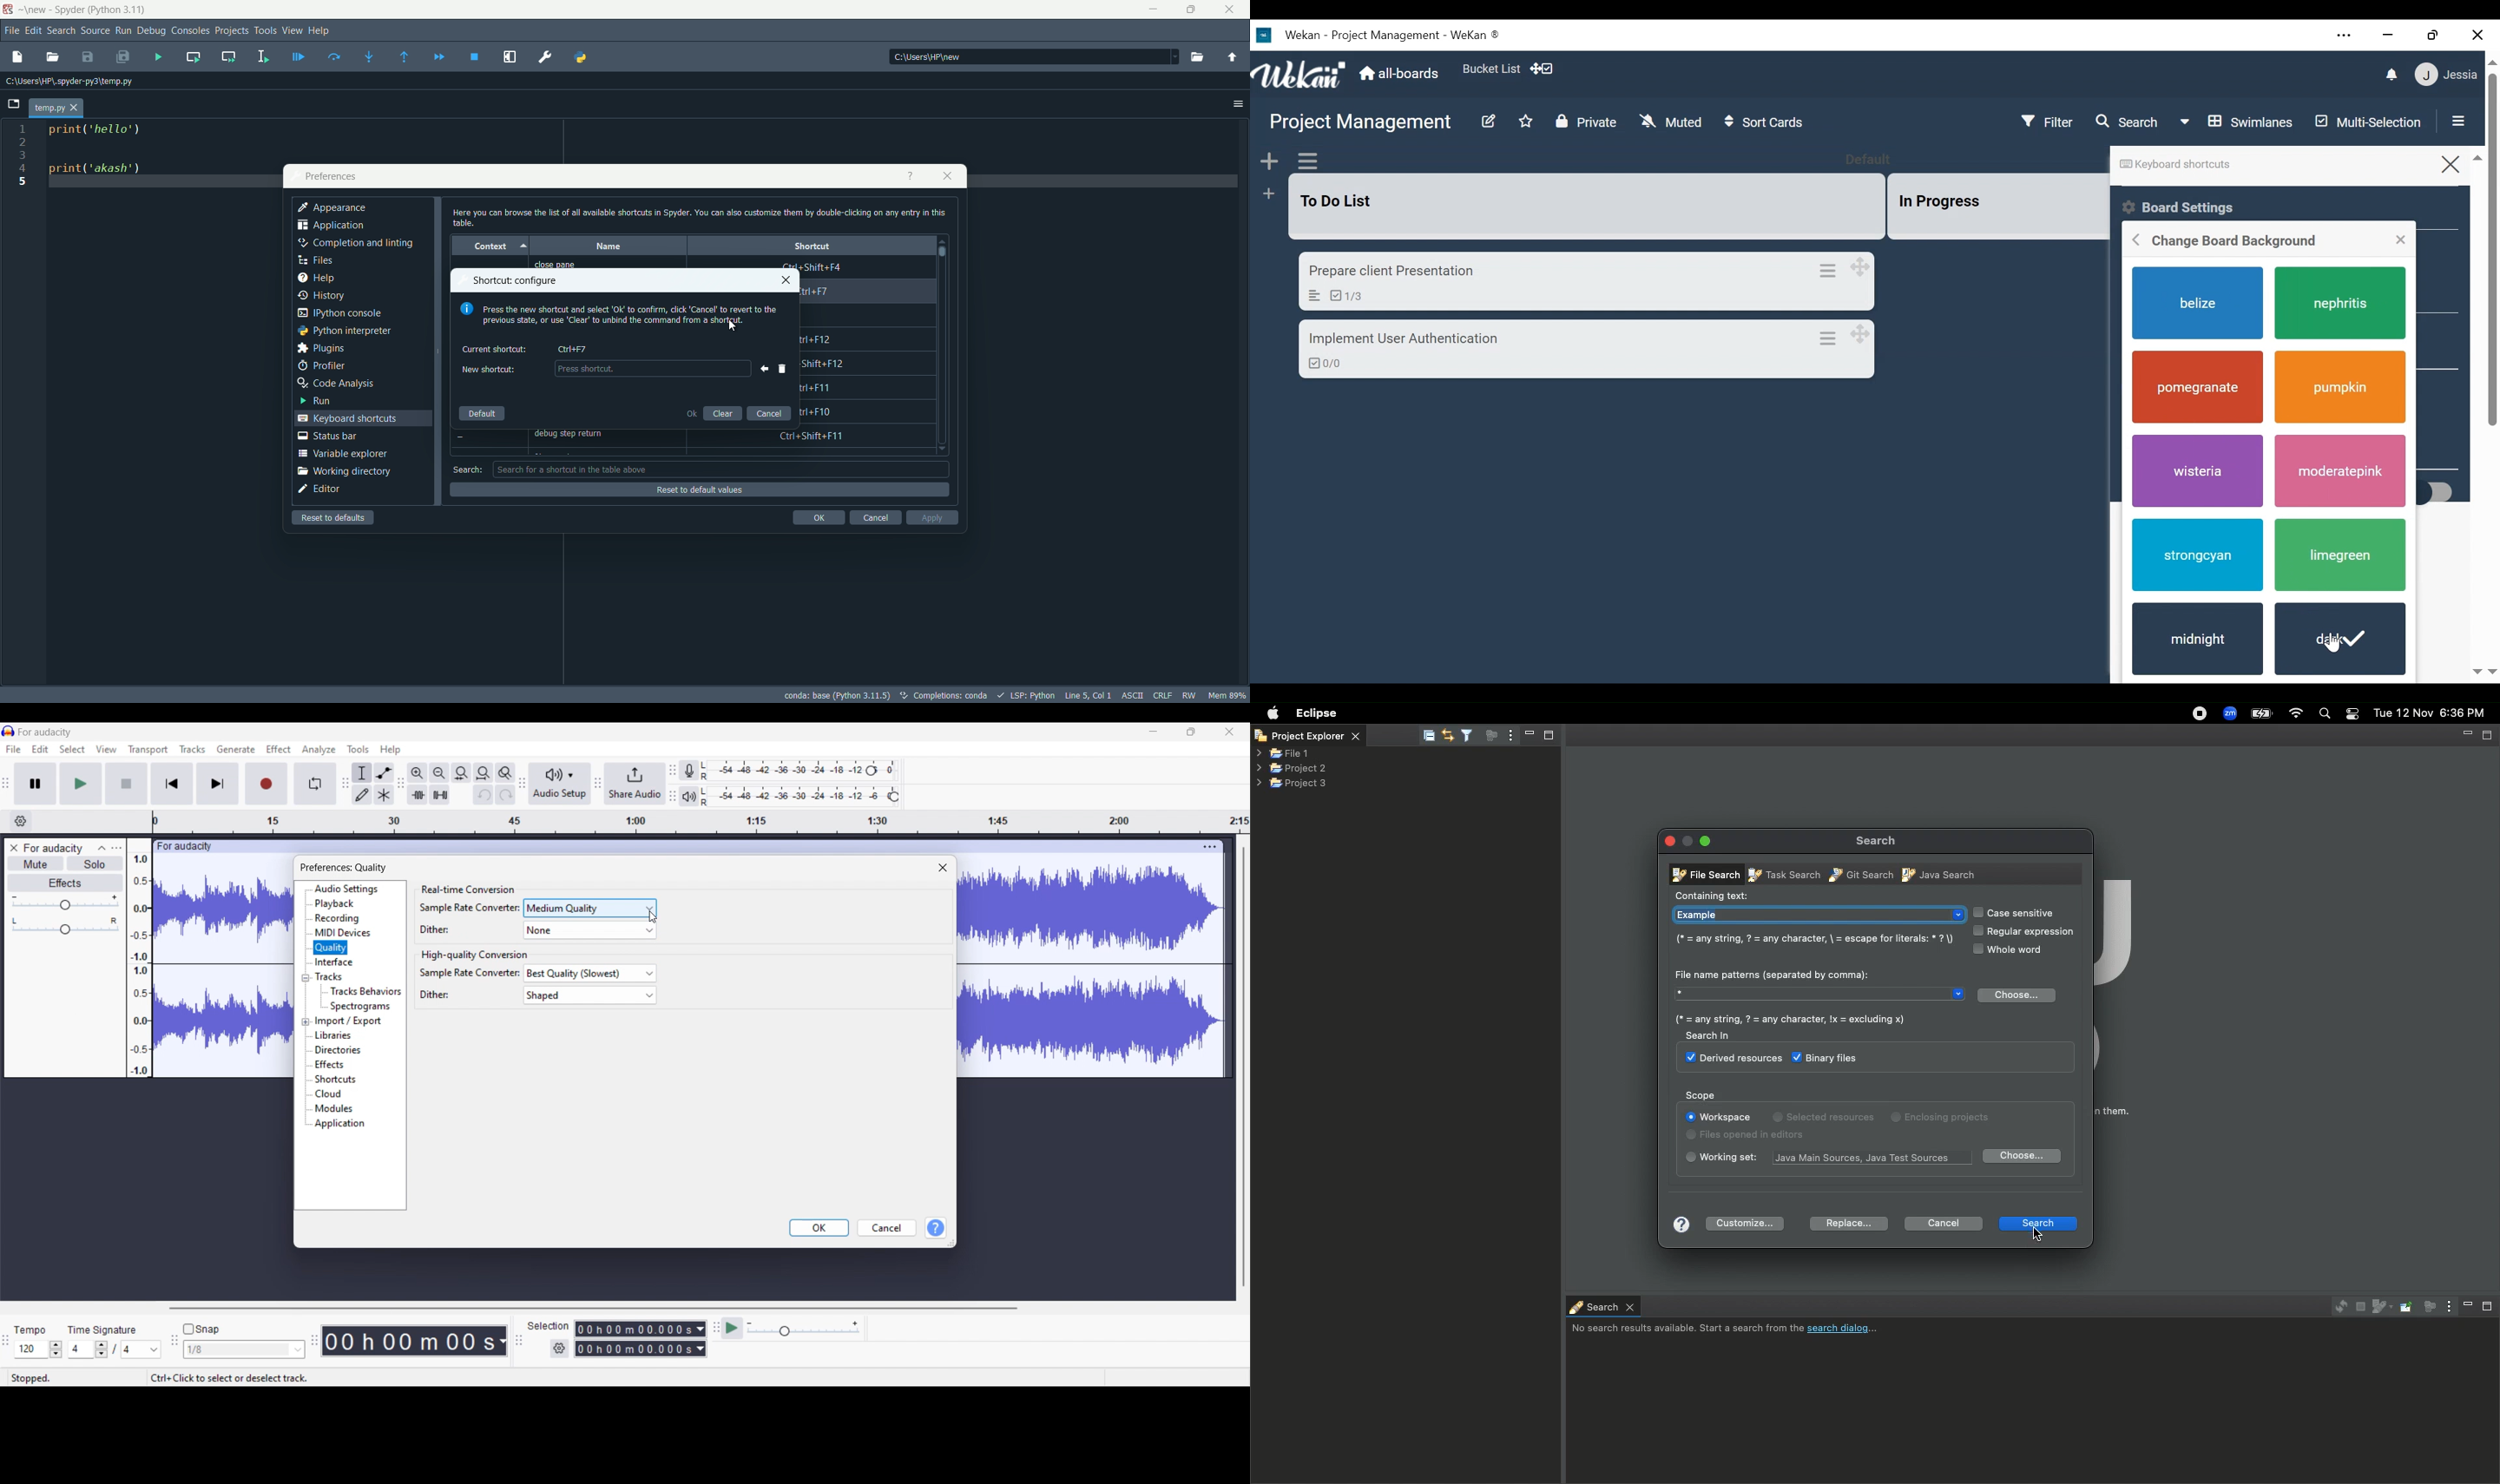  Describe the element at coordinates (440, 795) in the screenshot. I see `Silence audio selection` at that location.